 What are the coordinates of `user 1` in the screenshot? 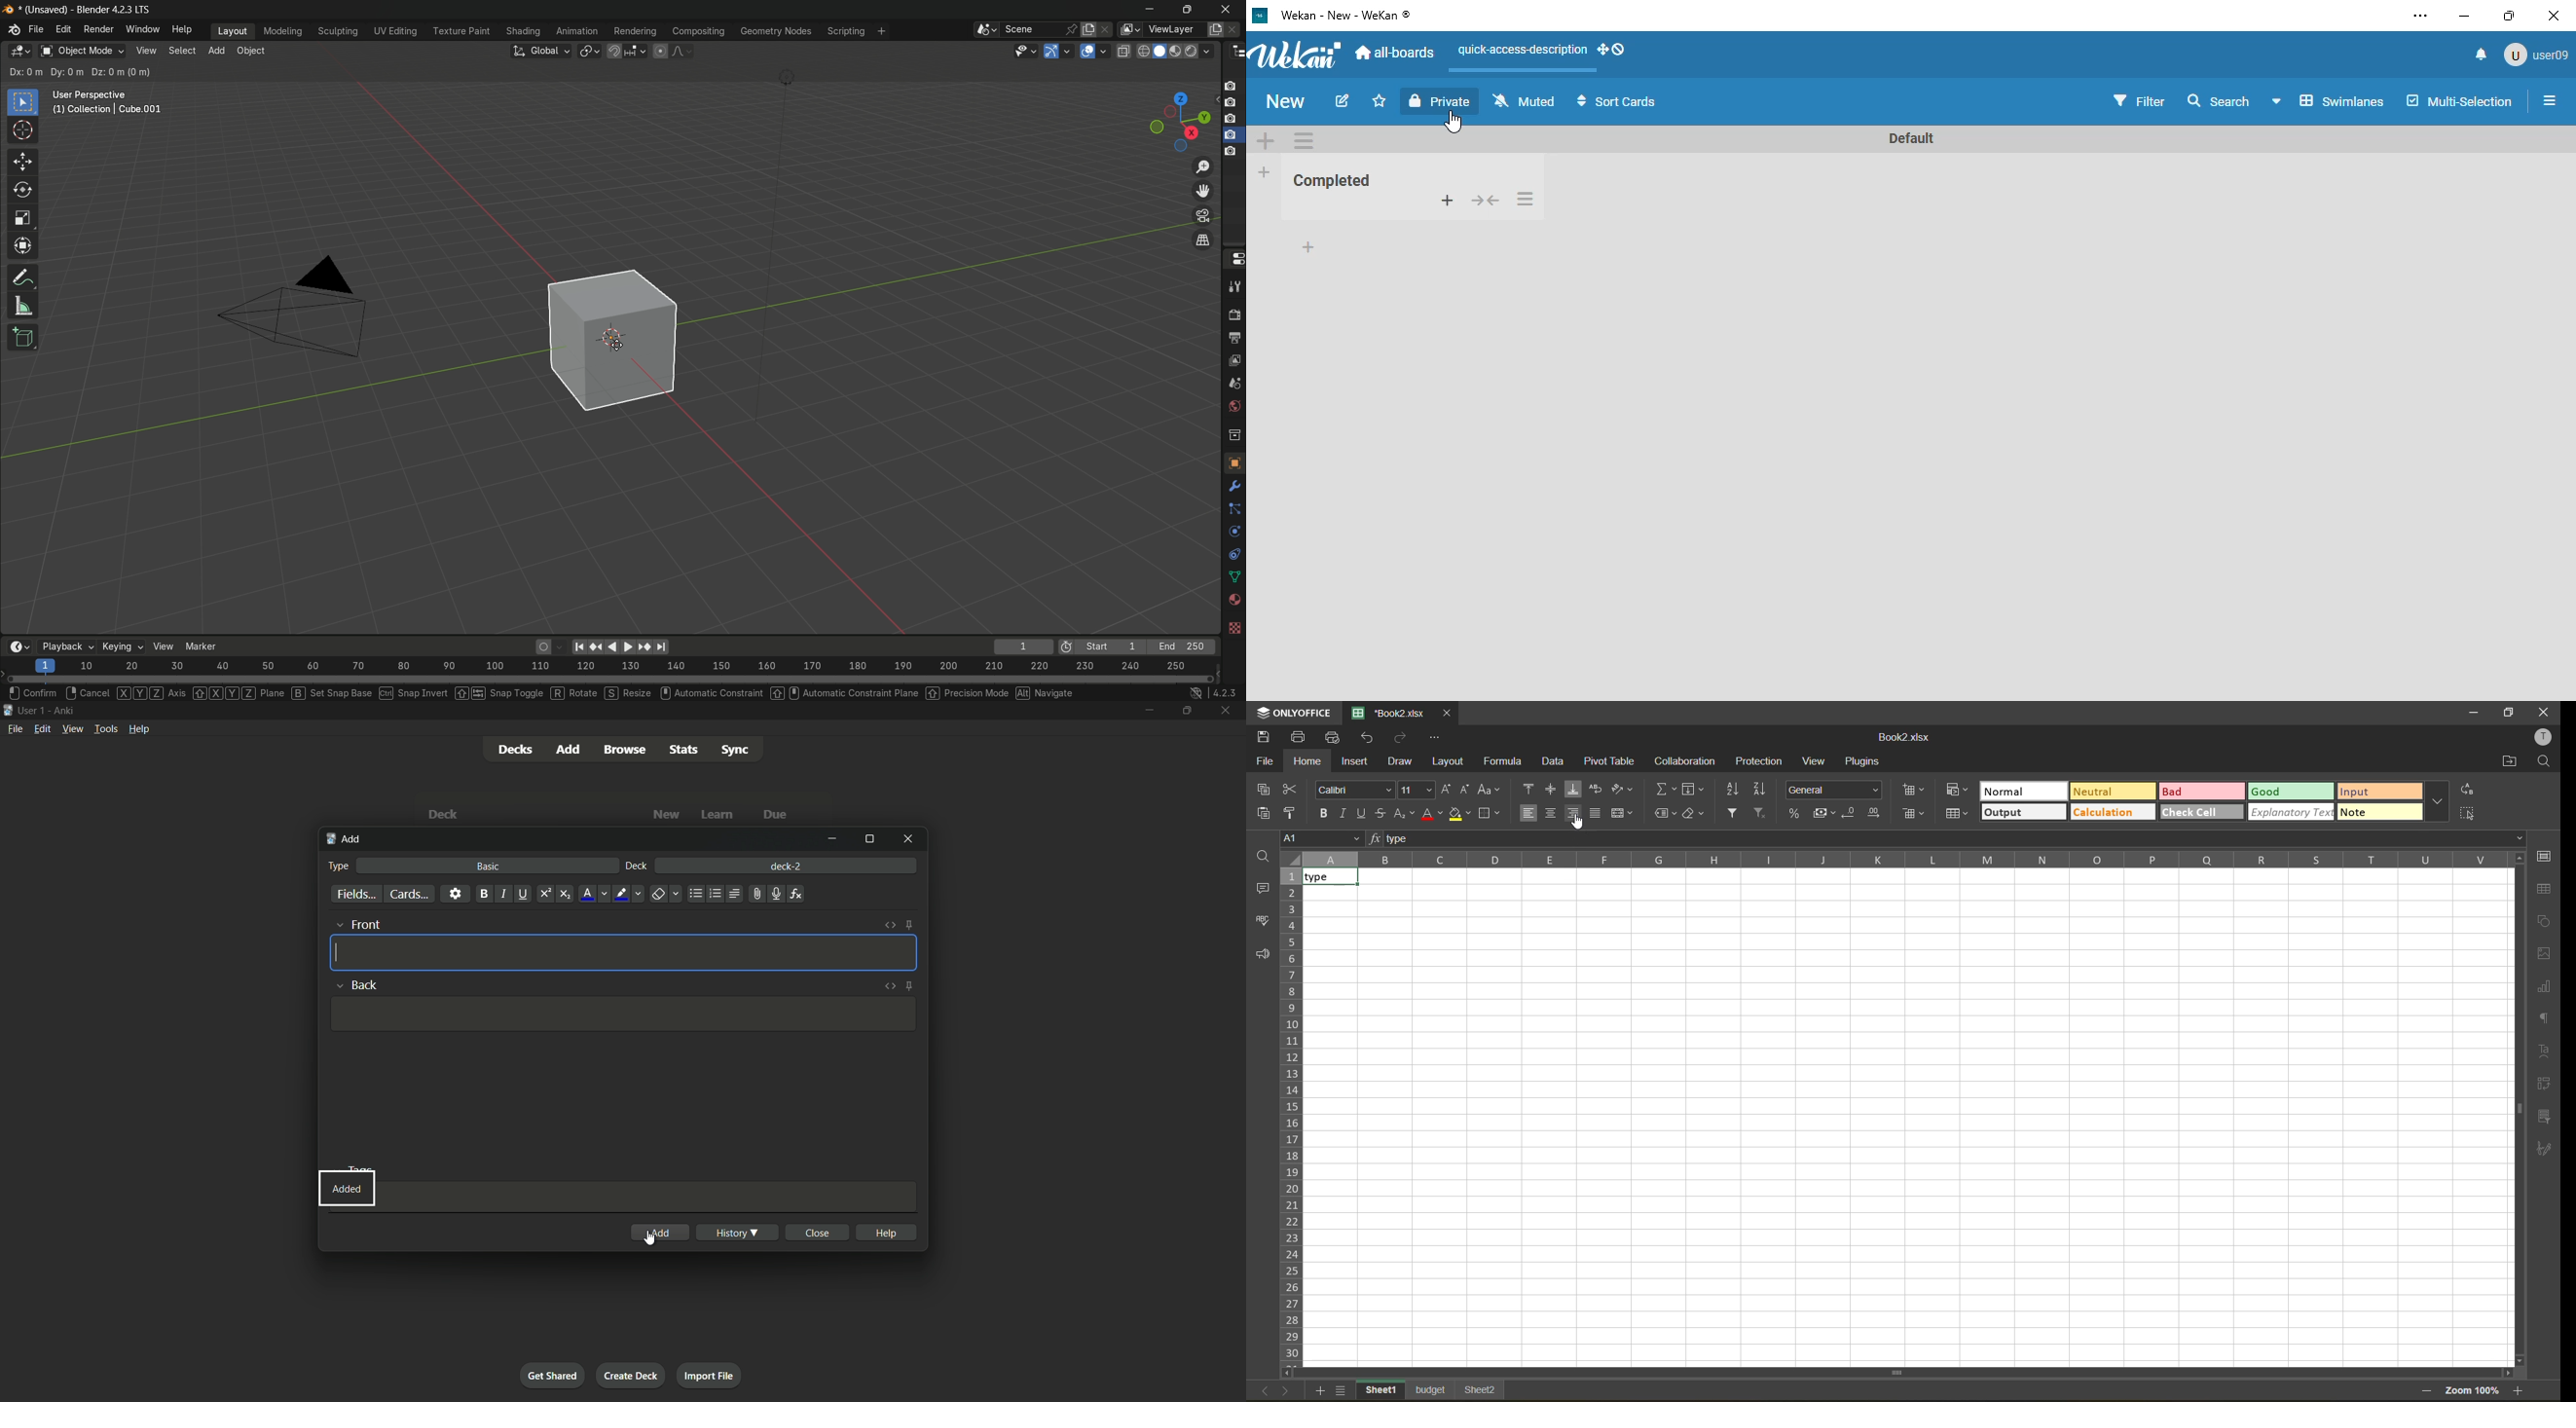 It's located at (33, 712).